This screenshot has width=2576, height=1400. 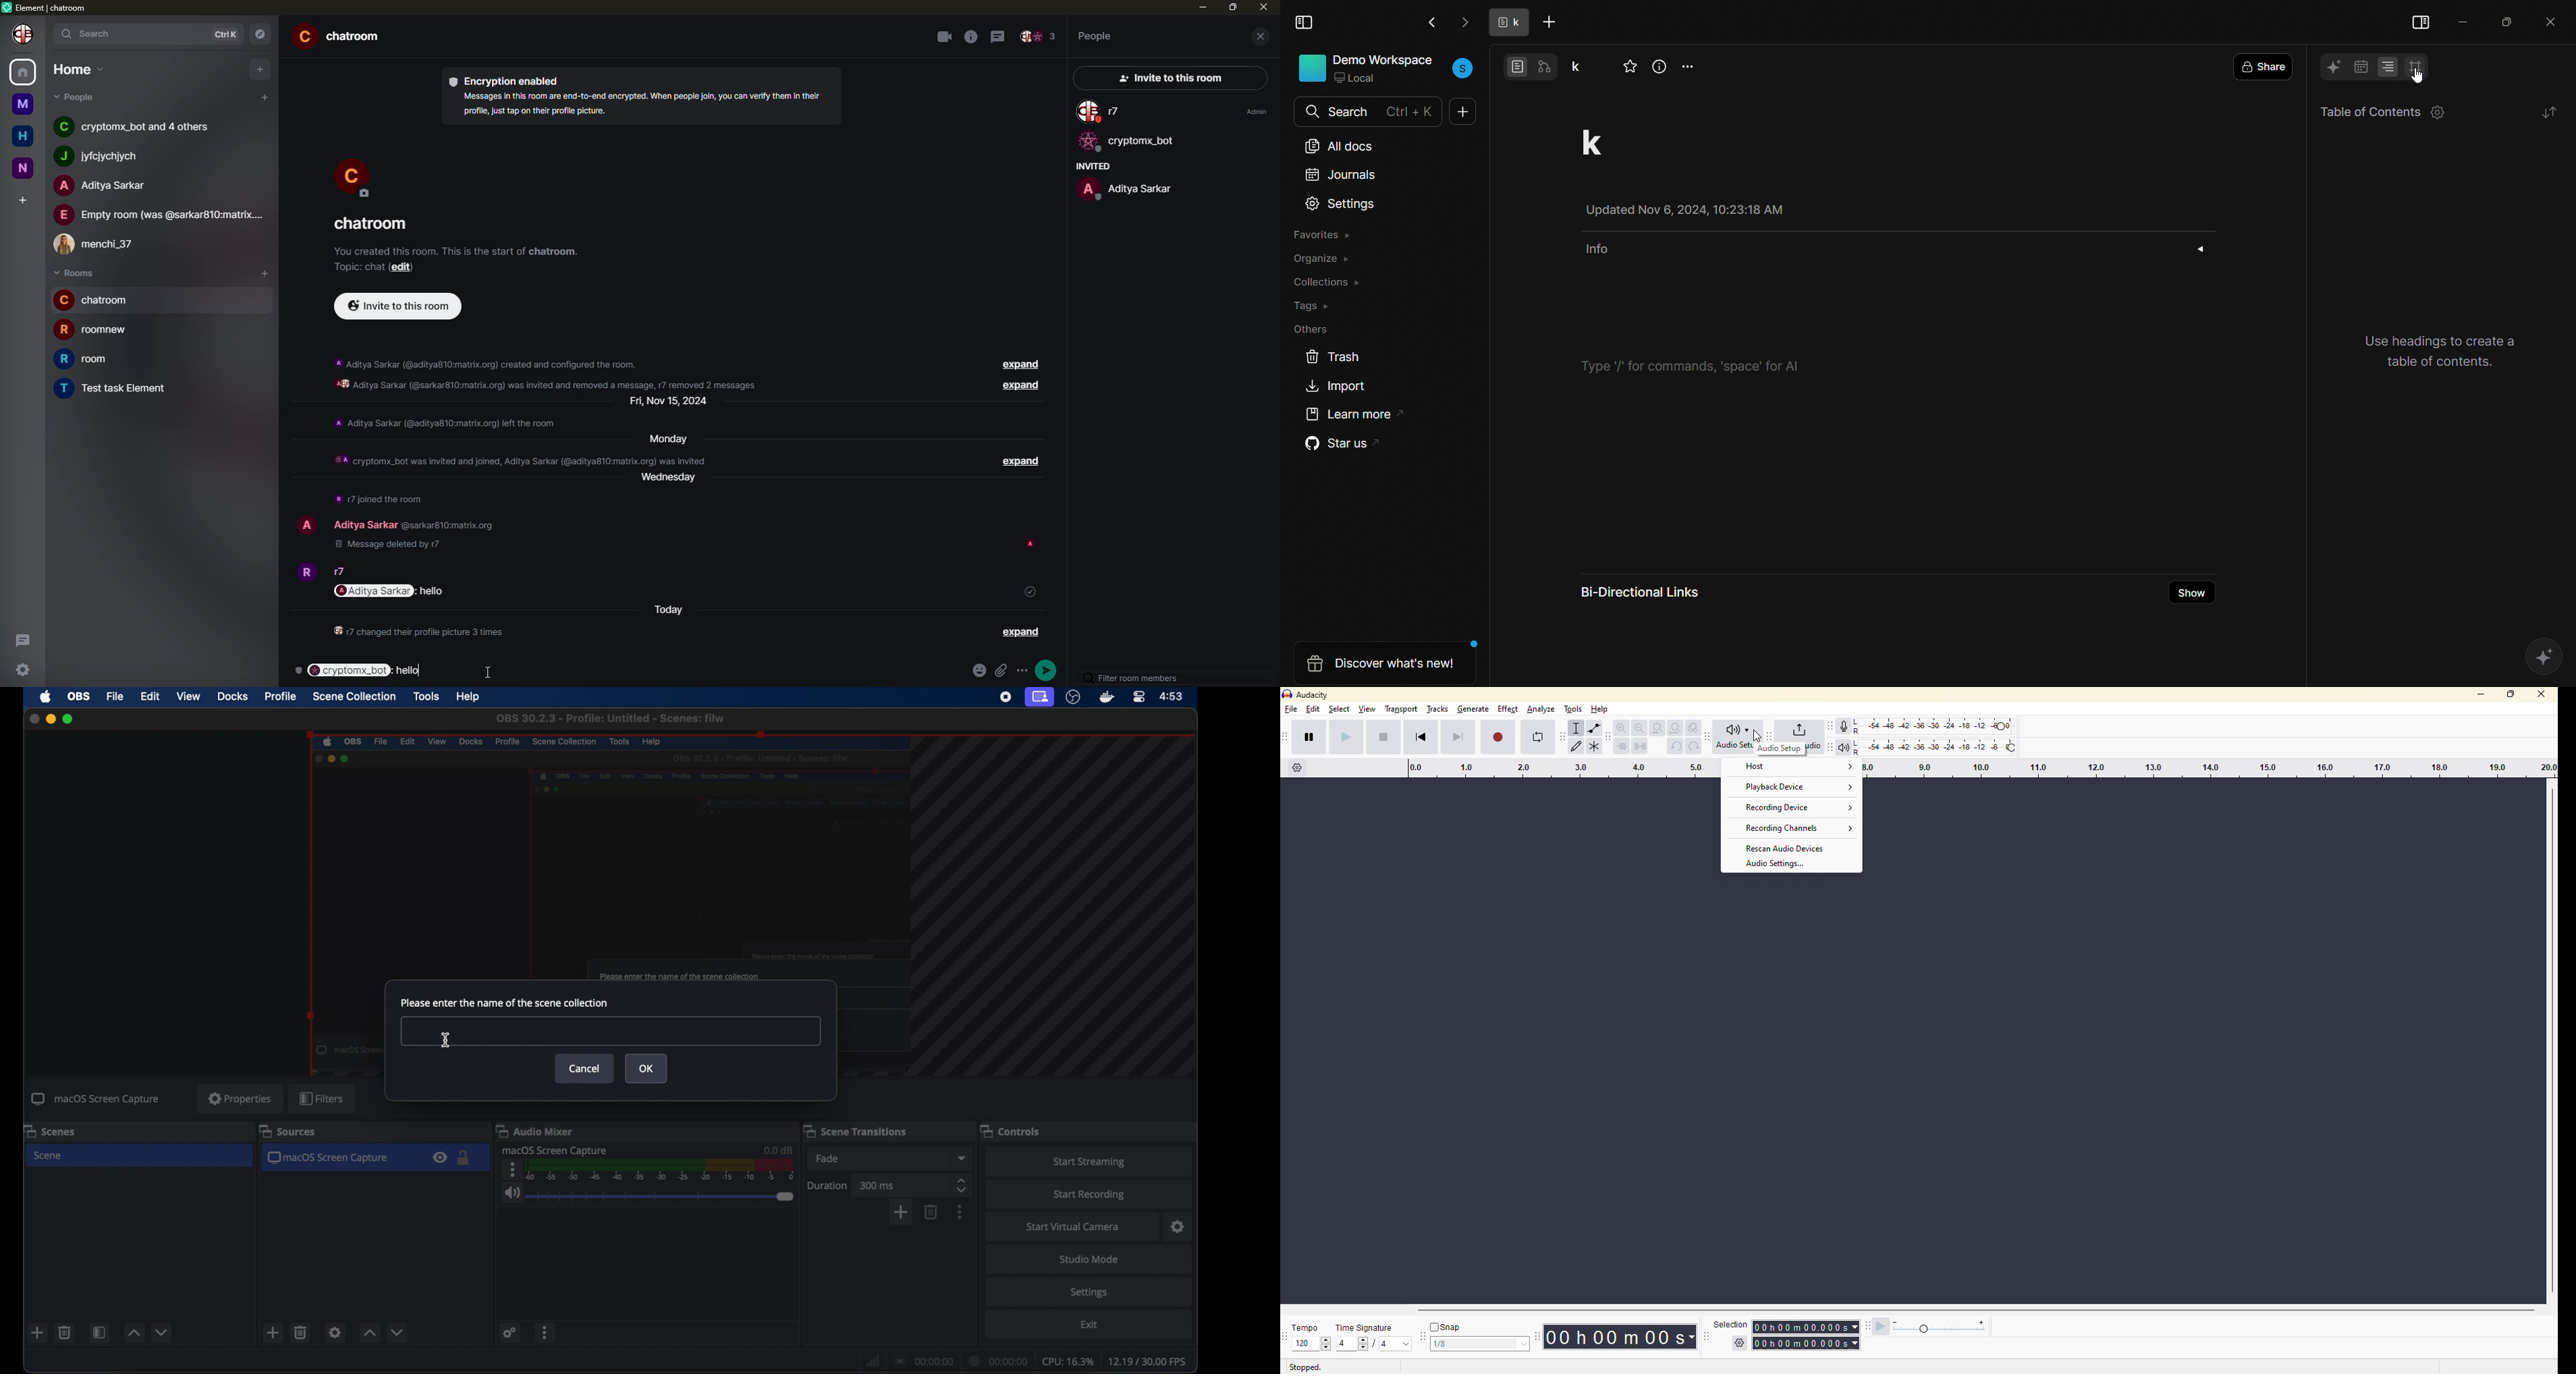 I want to click on video, so click(x=943, y=37).